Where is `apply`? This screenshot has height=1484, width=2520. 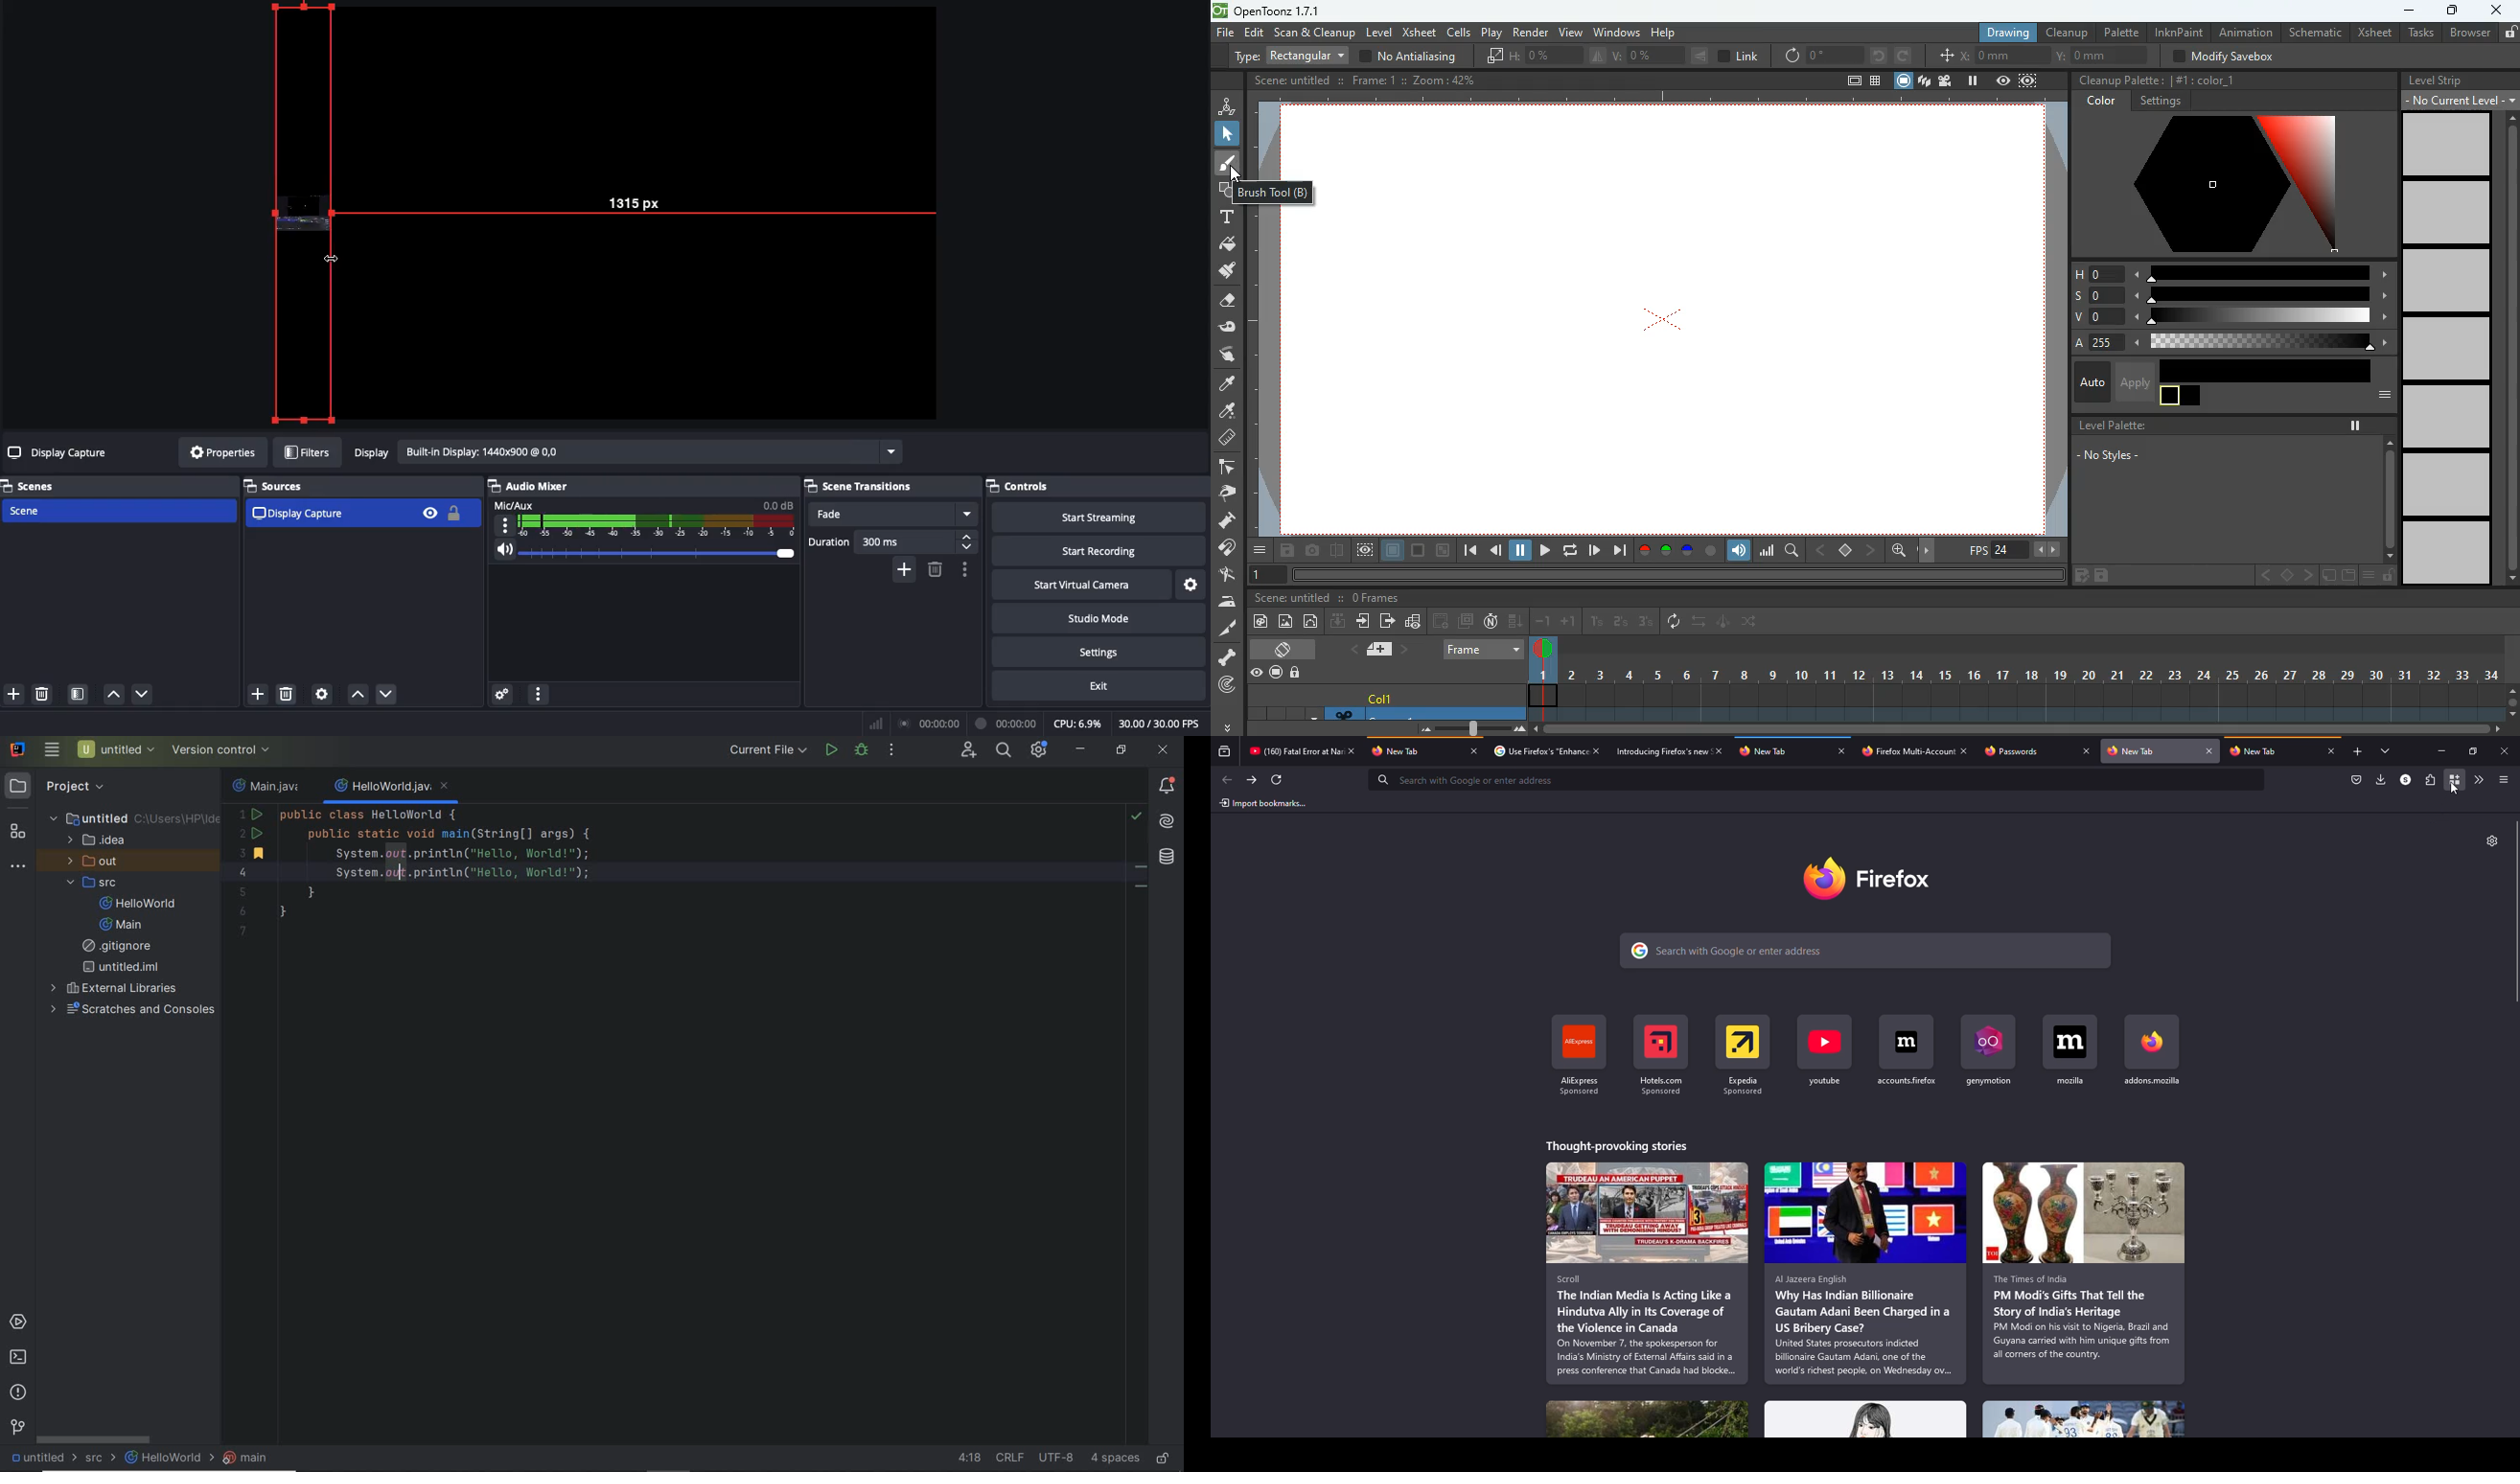
apply is located at coordinates (2134, 381).